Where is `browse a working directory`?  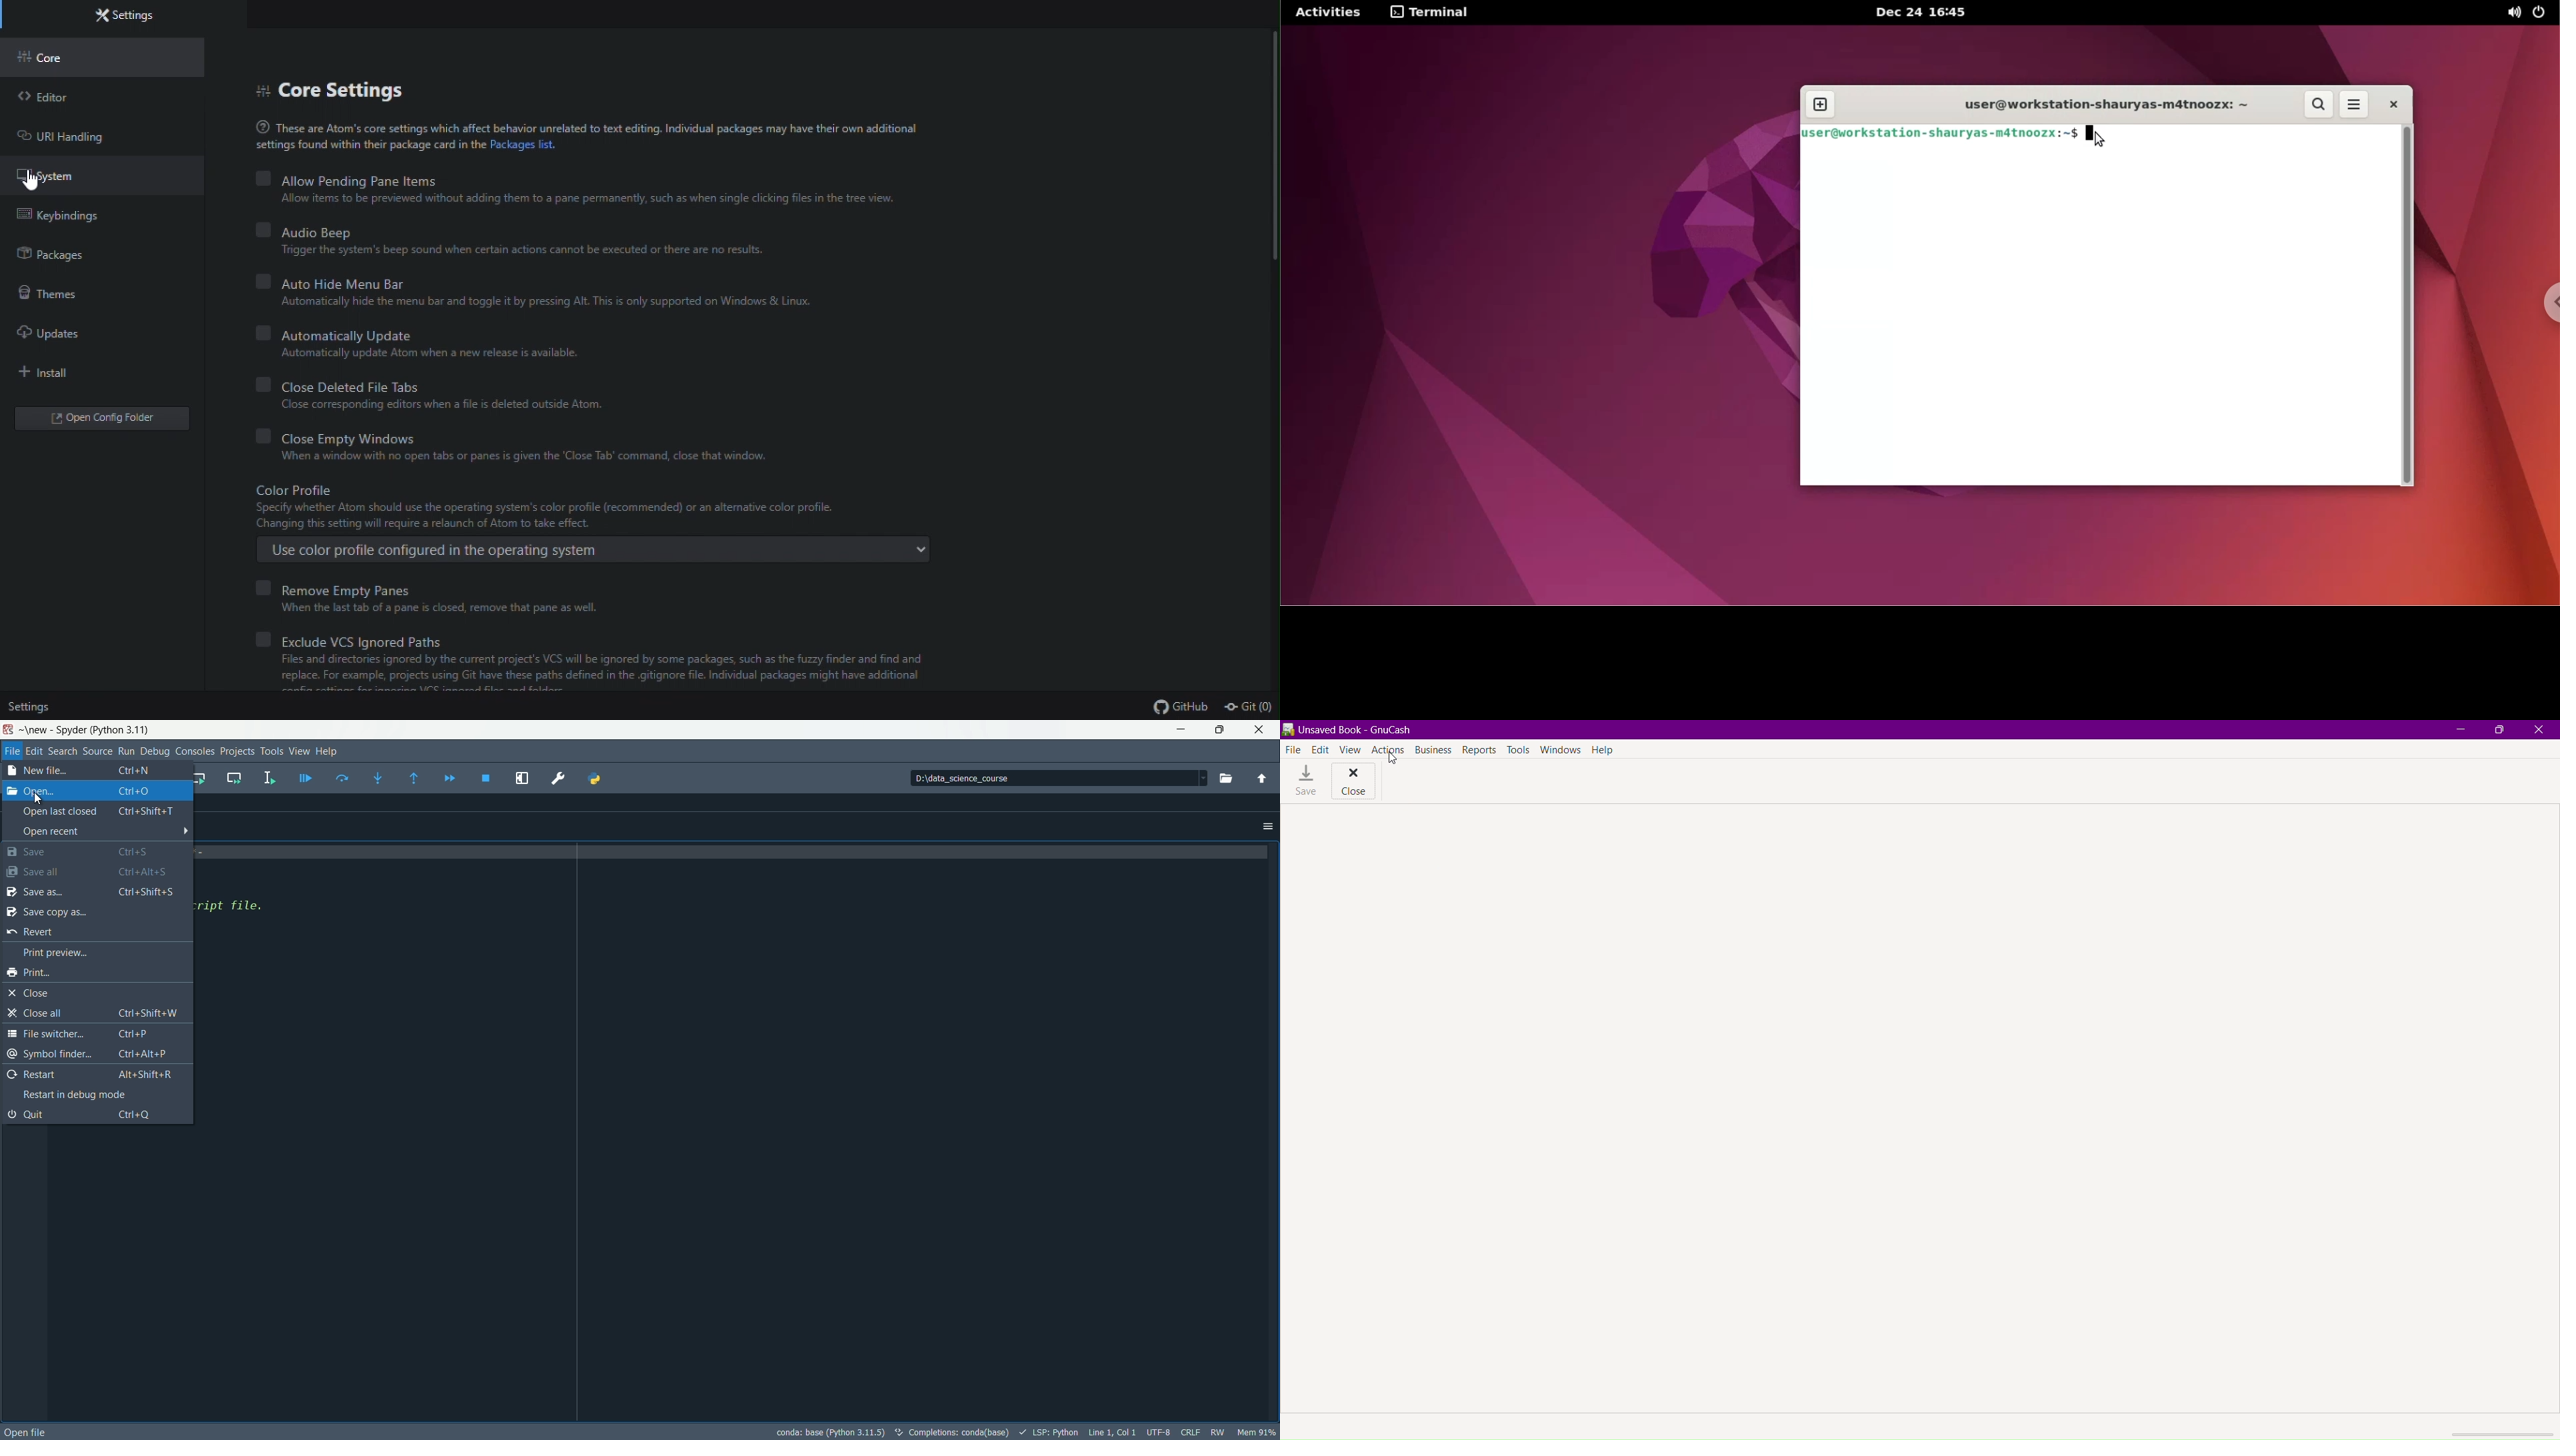
browse a working directory is located at coordinates (1224, 777).